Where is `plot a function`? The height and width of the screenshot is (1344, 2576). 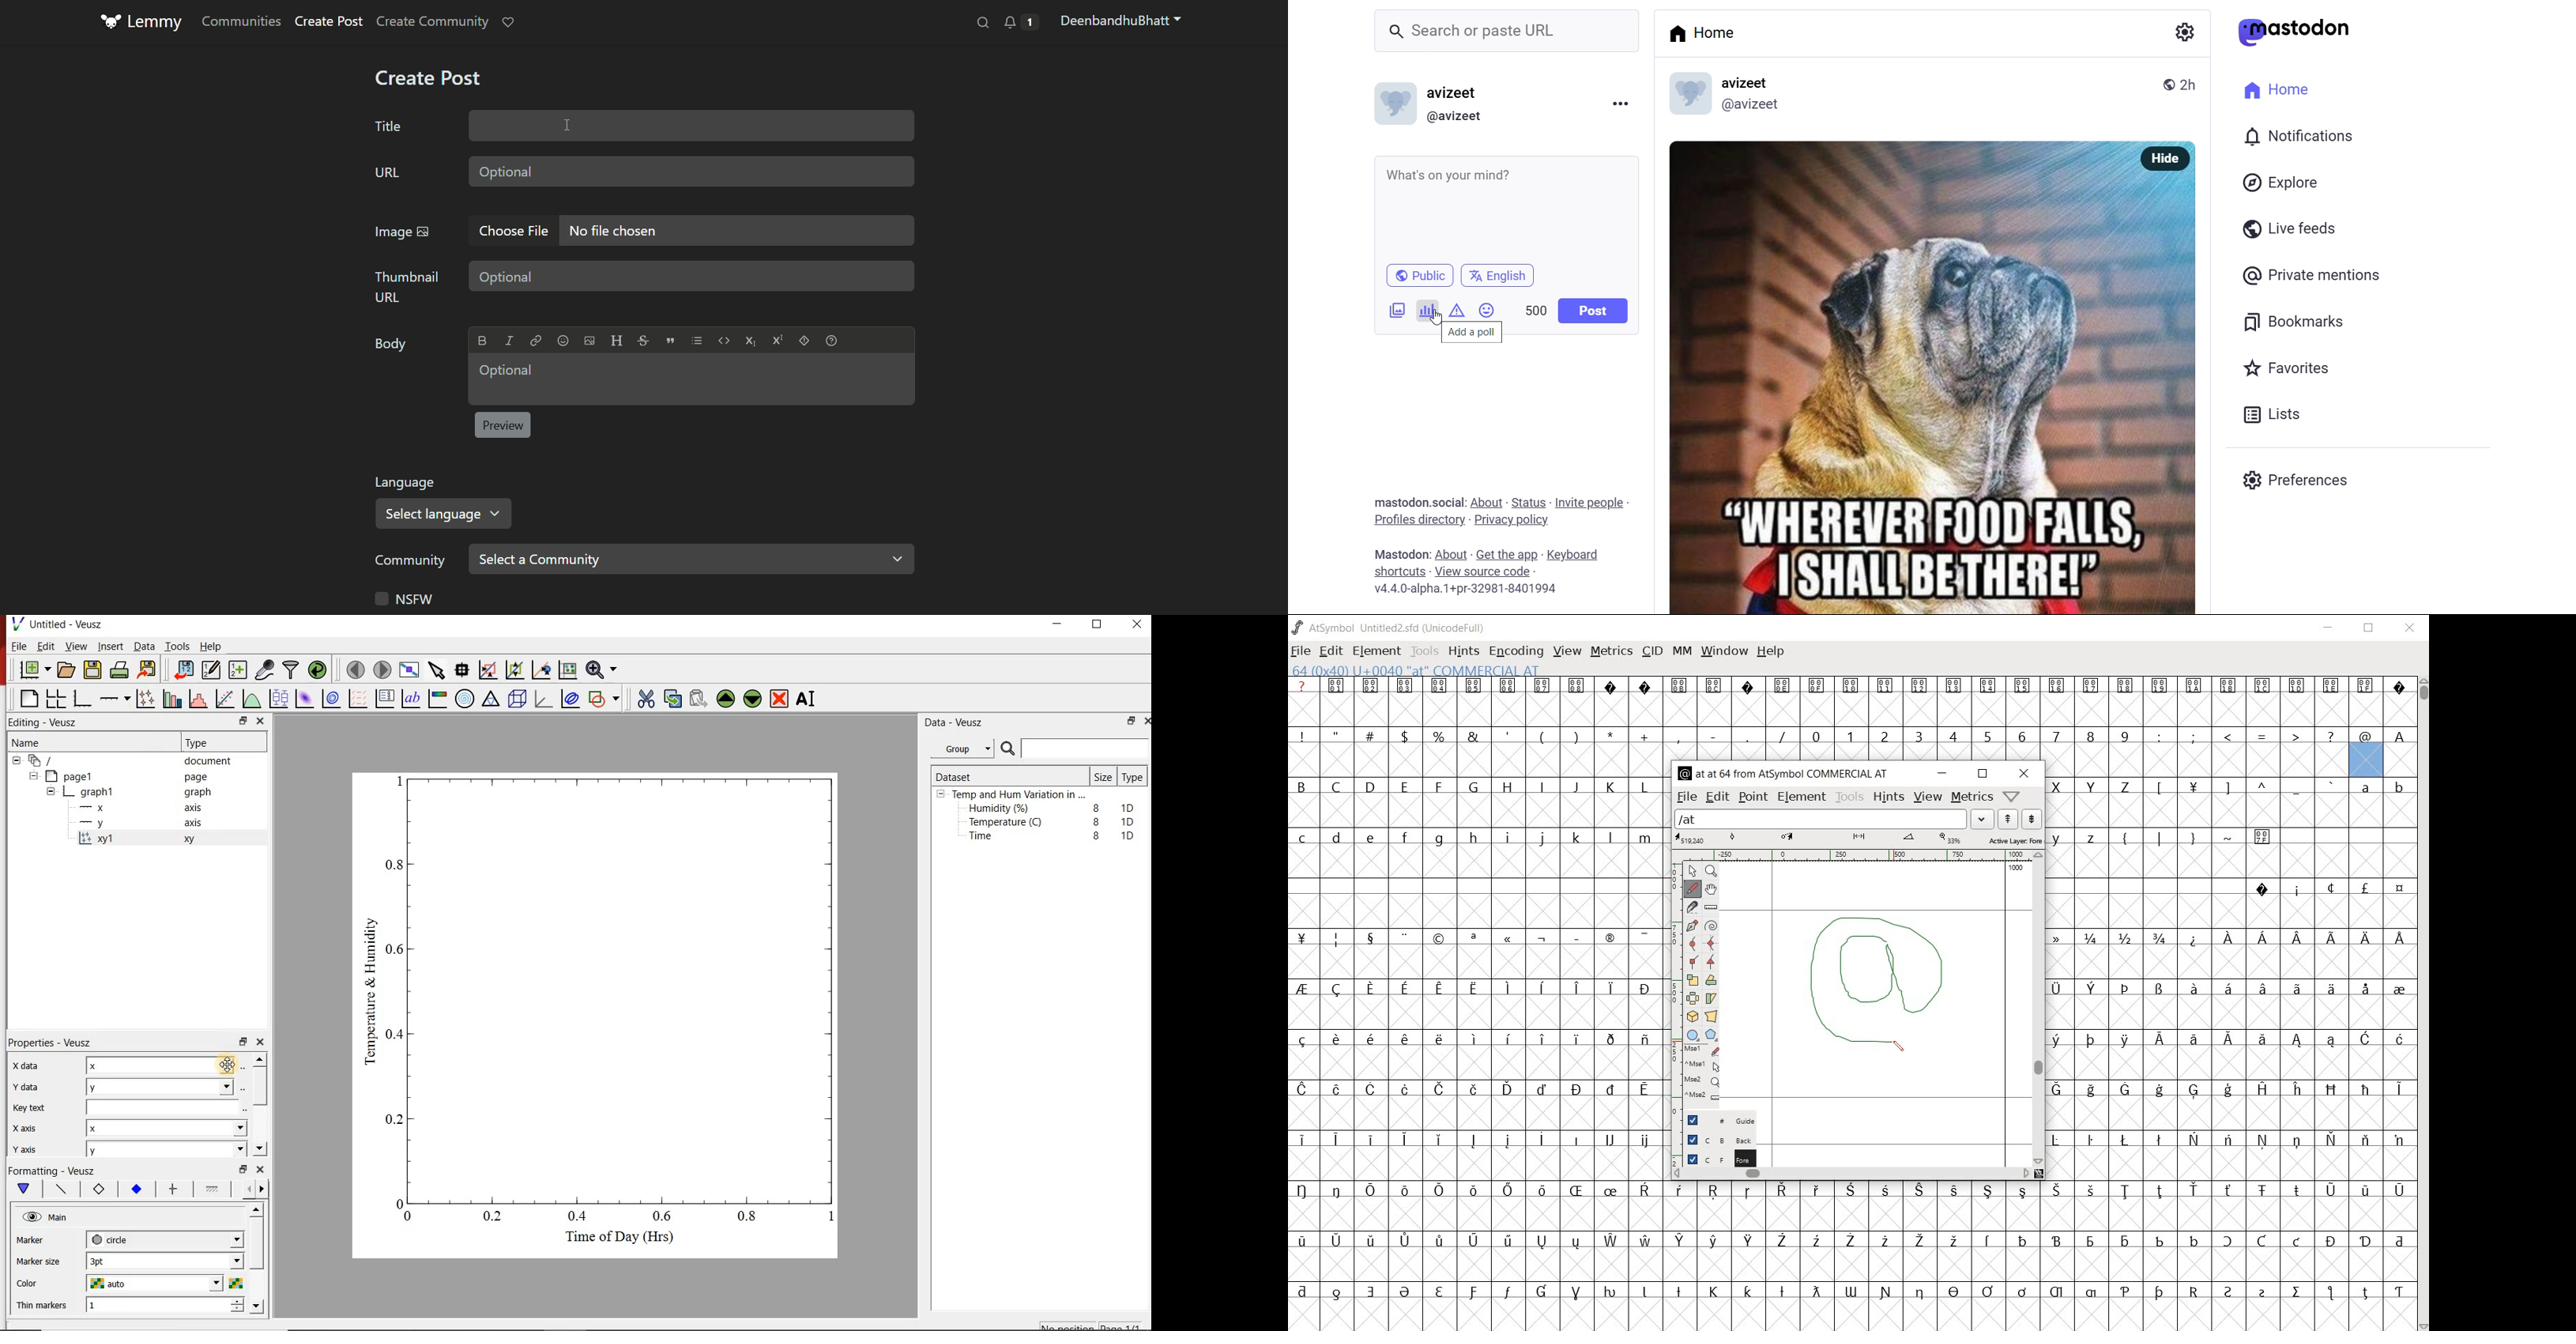
plot a function is located at coordinates (253, 701).